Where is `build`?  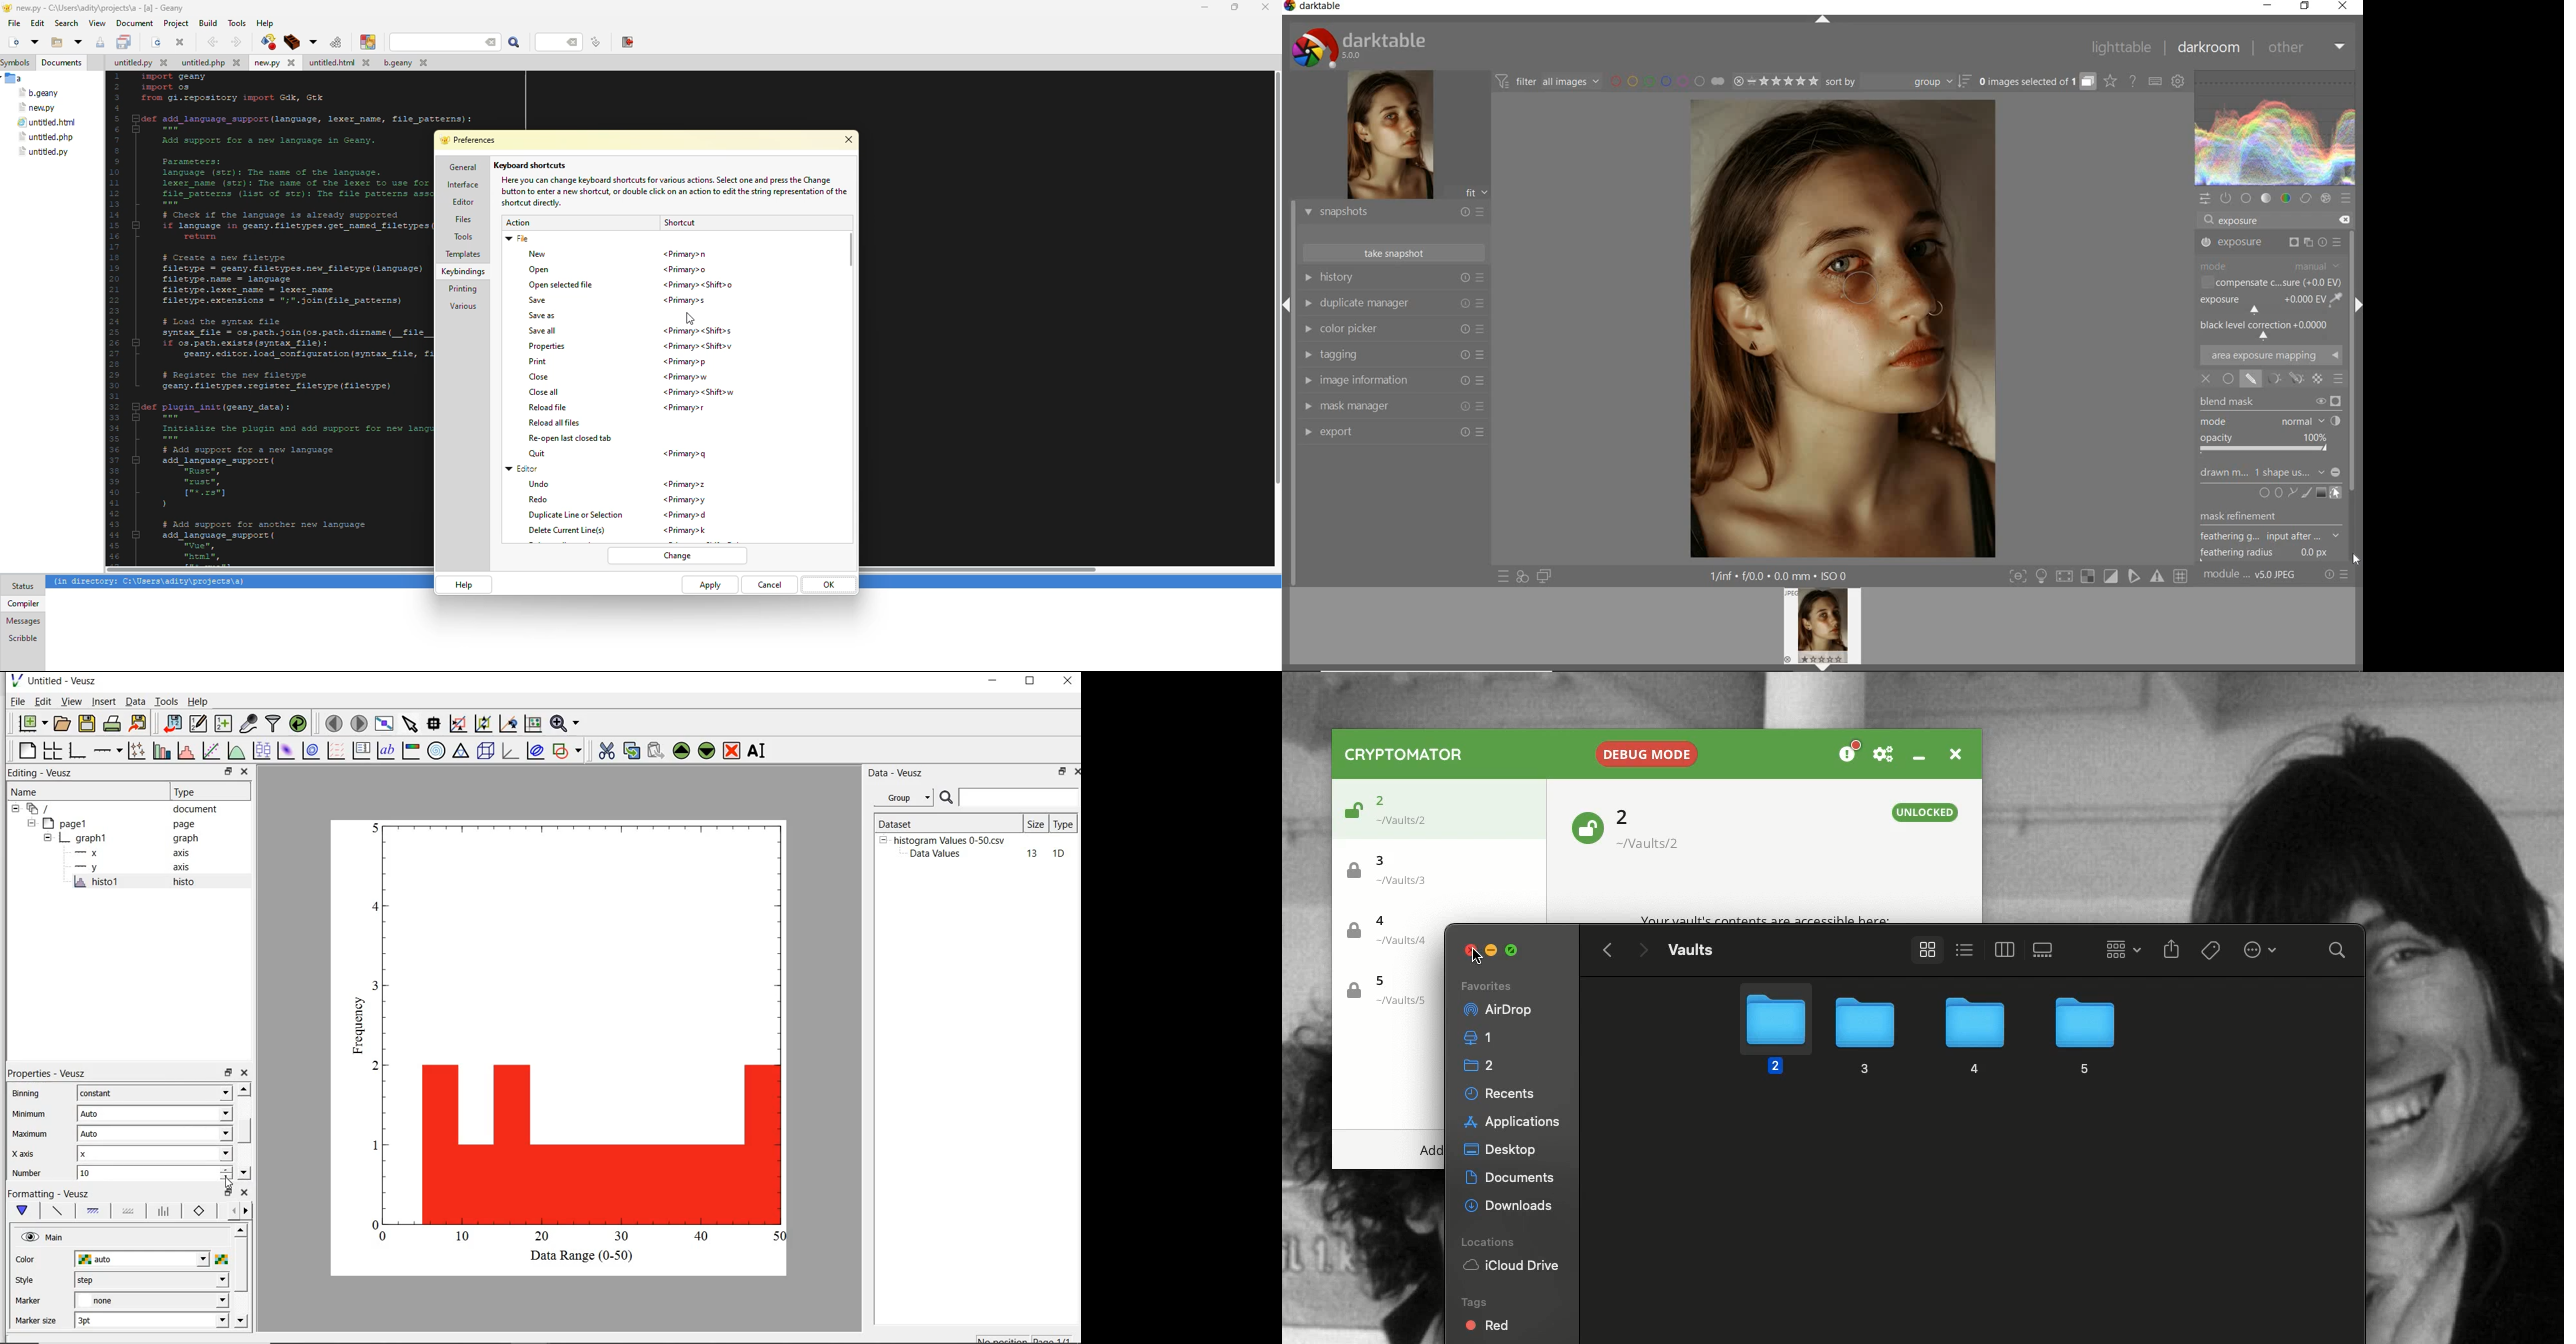
build is located at coordinates (208, 22).